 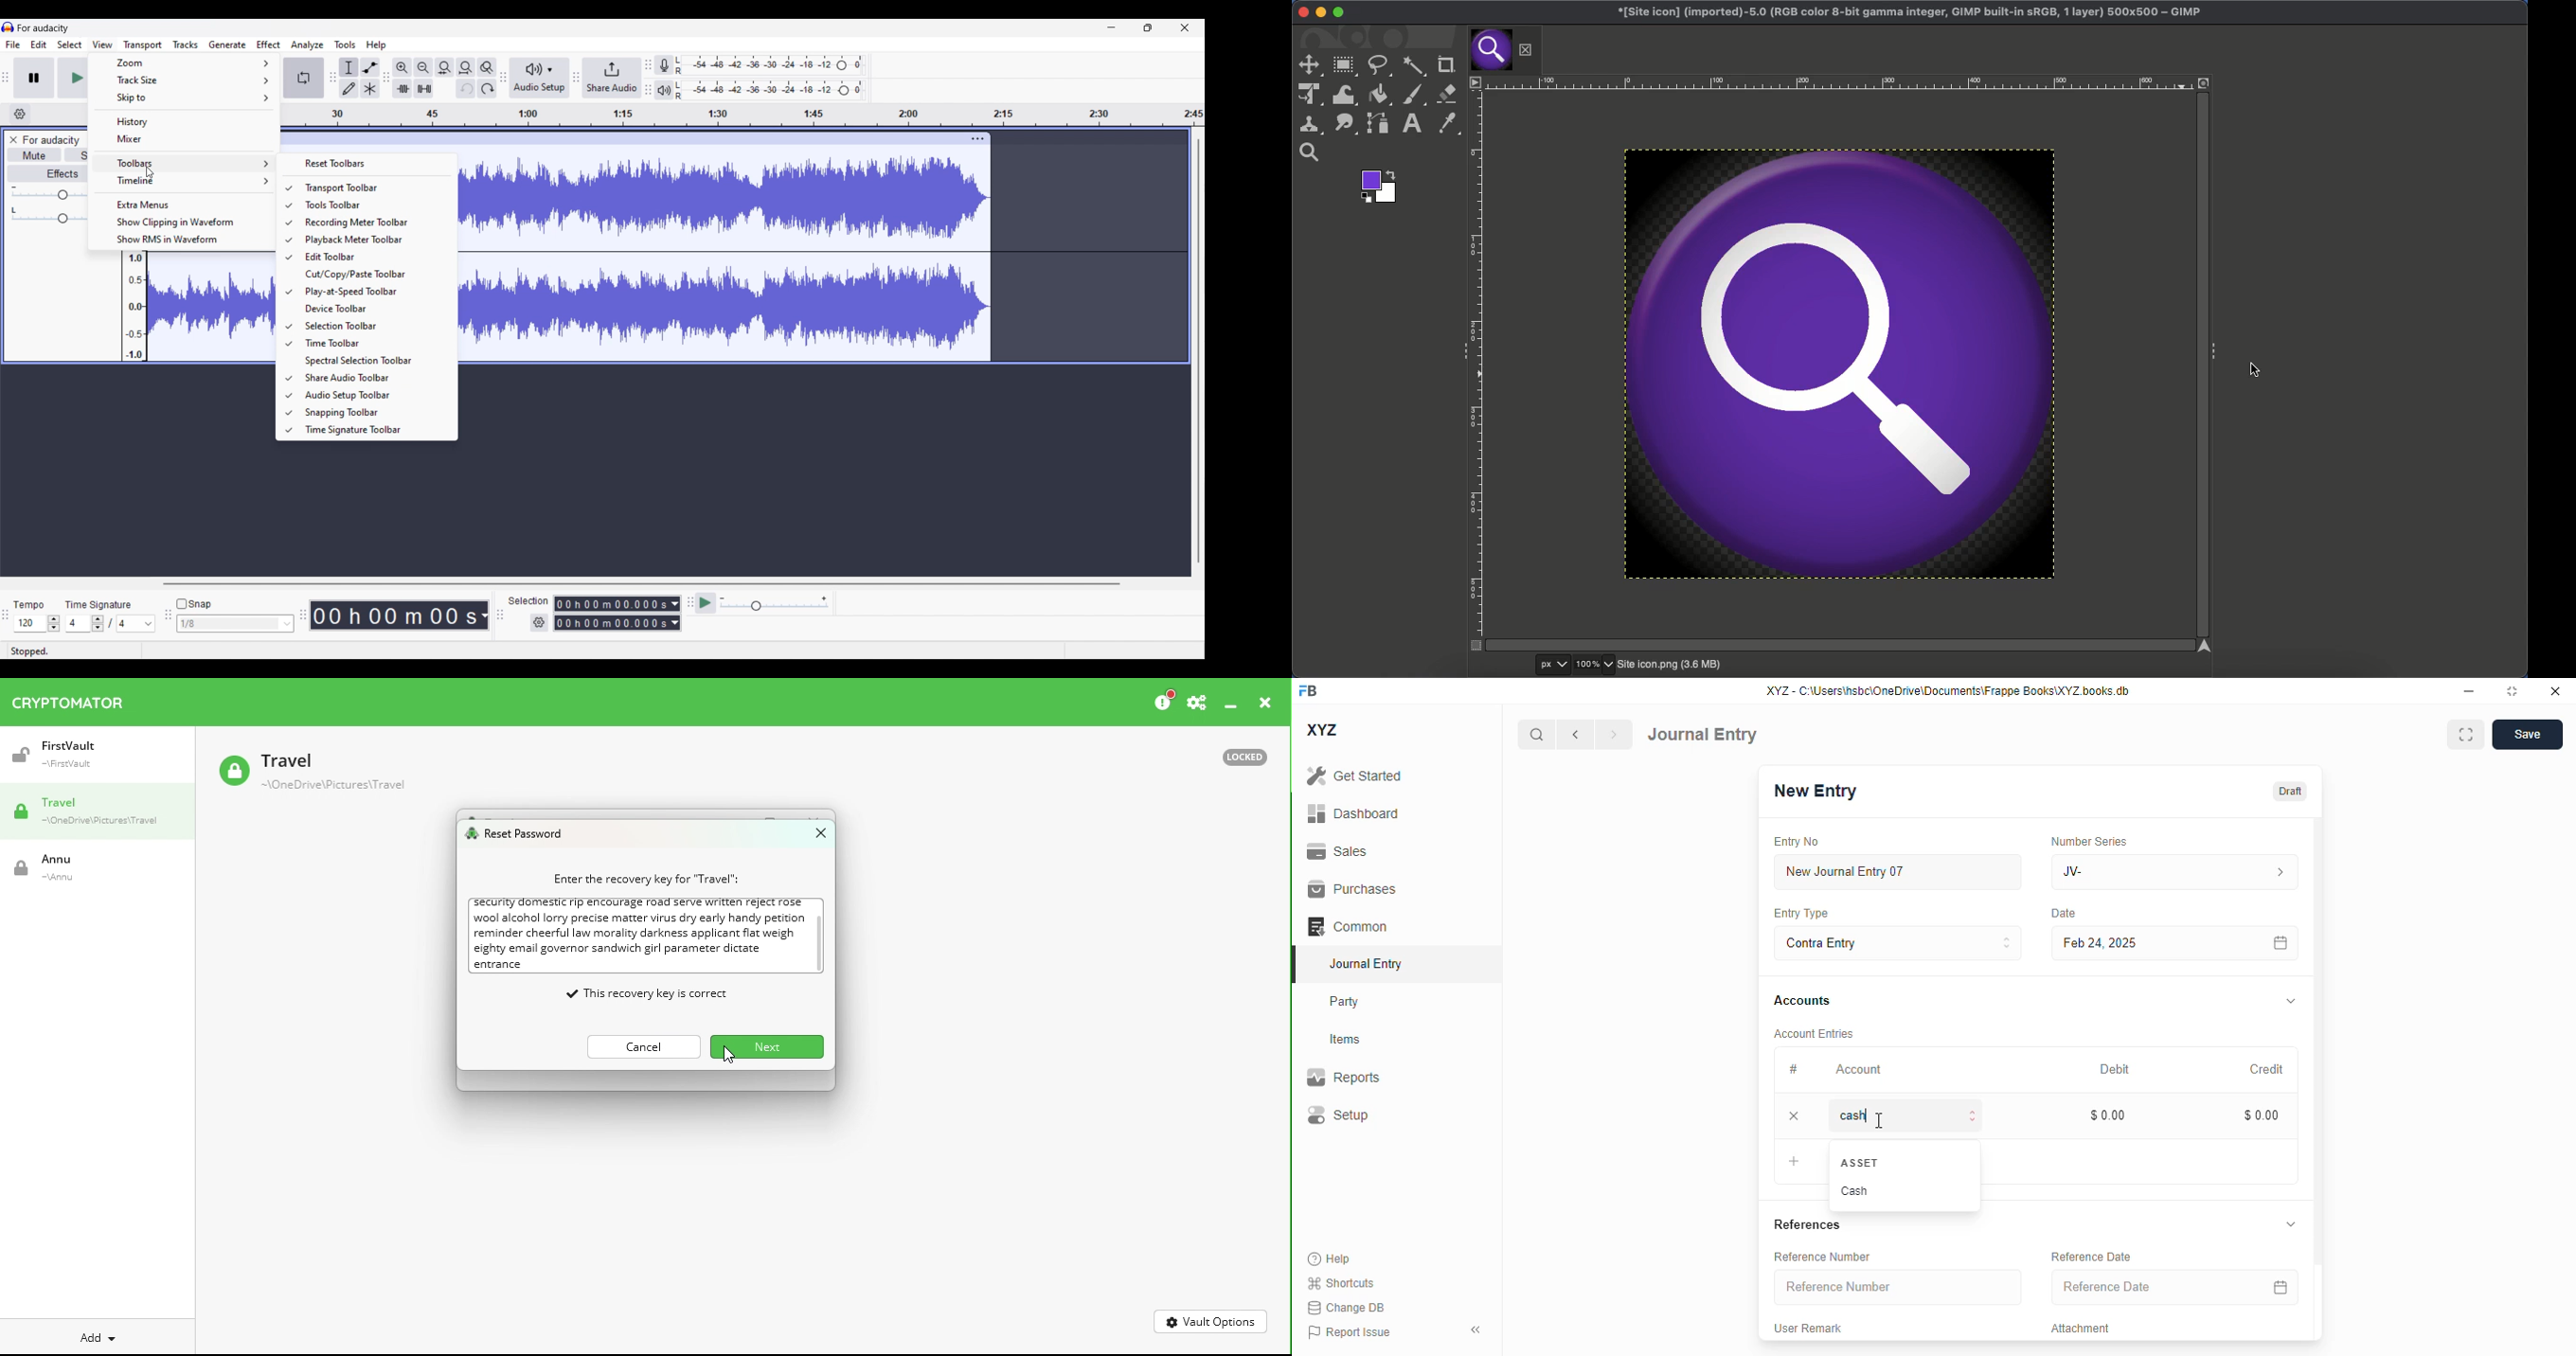 What do you see at coordinates (1412, 95) in the screenshot?
I see `Paint` at bounding box center [1412, 95].